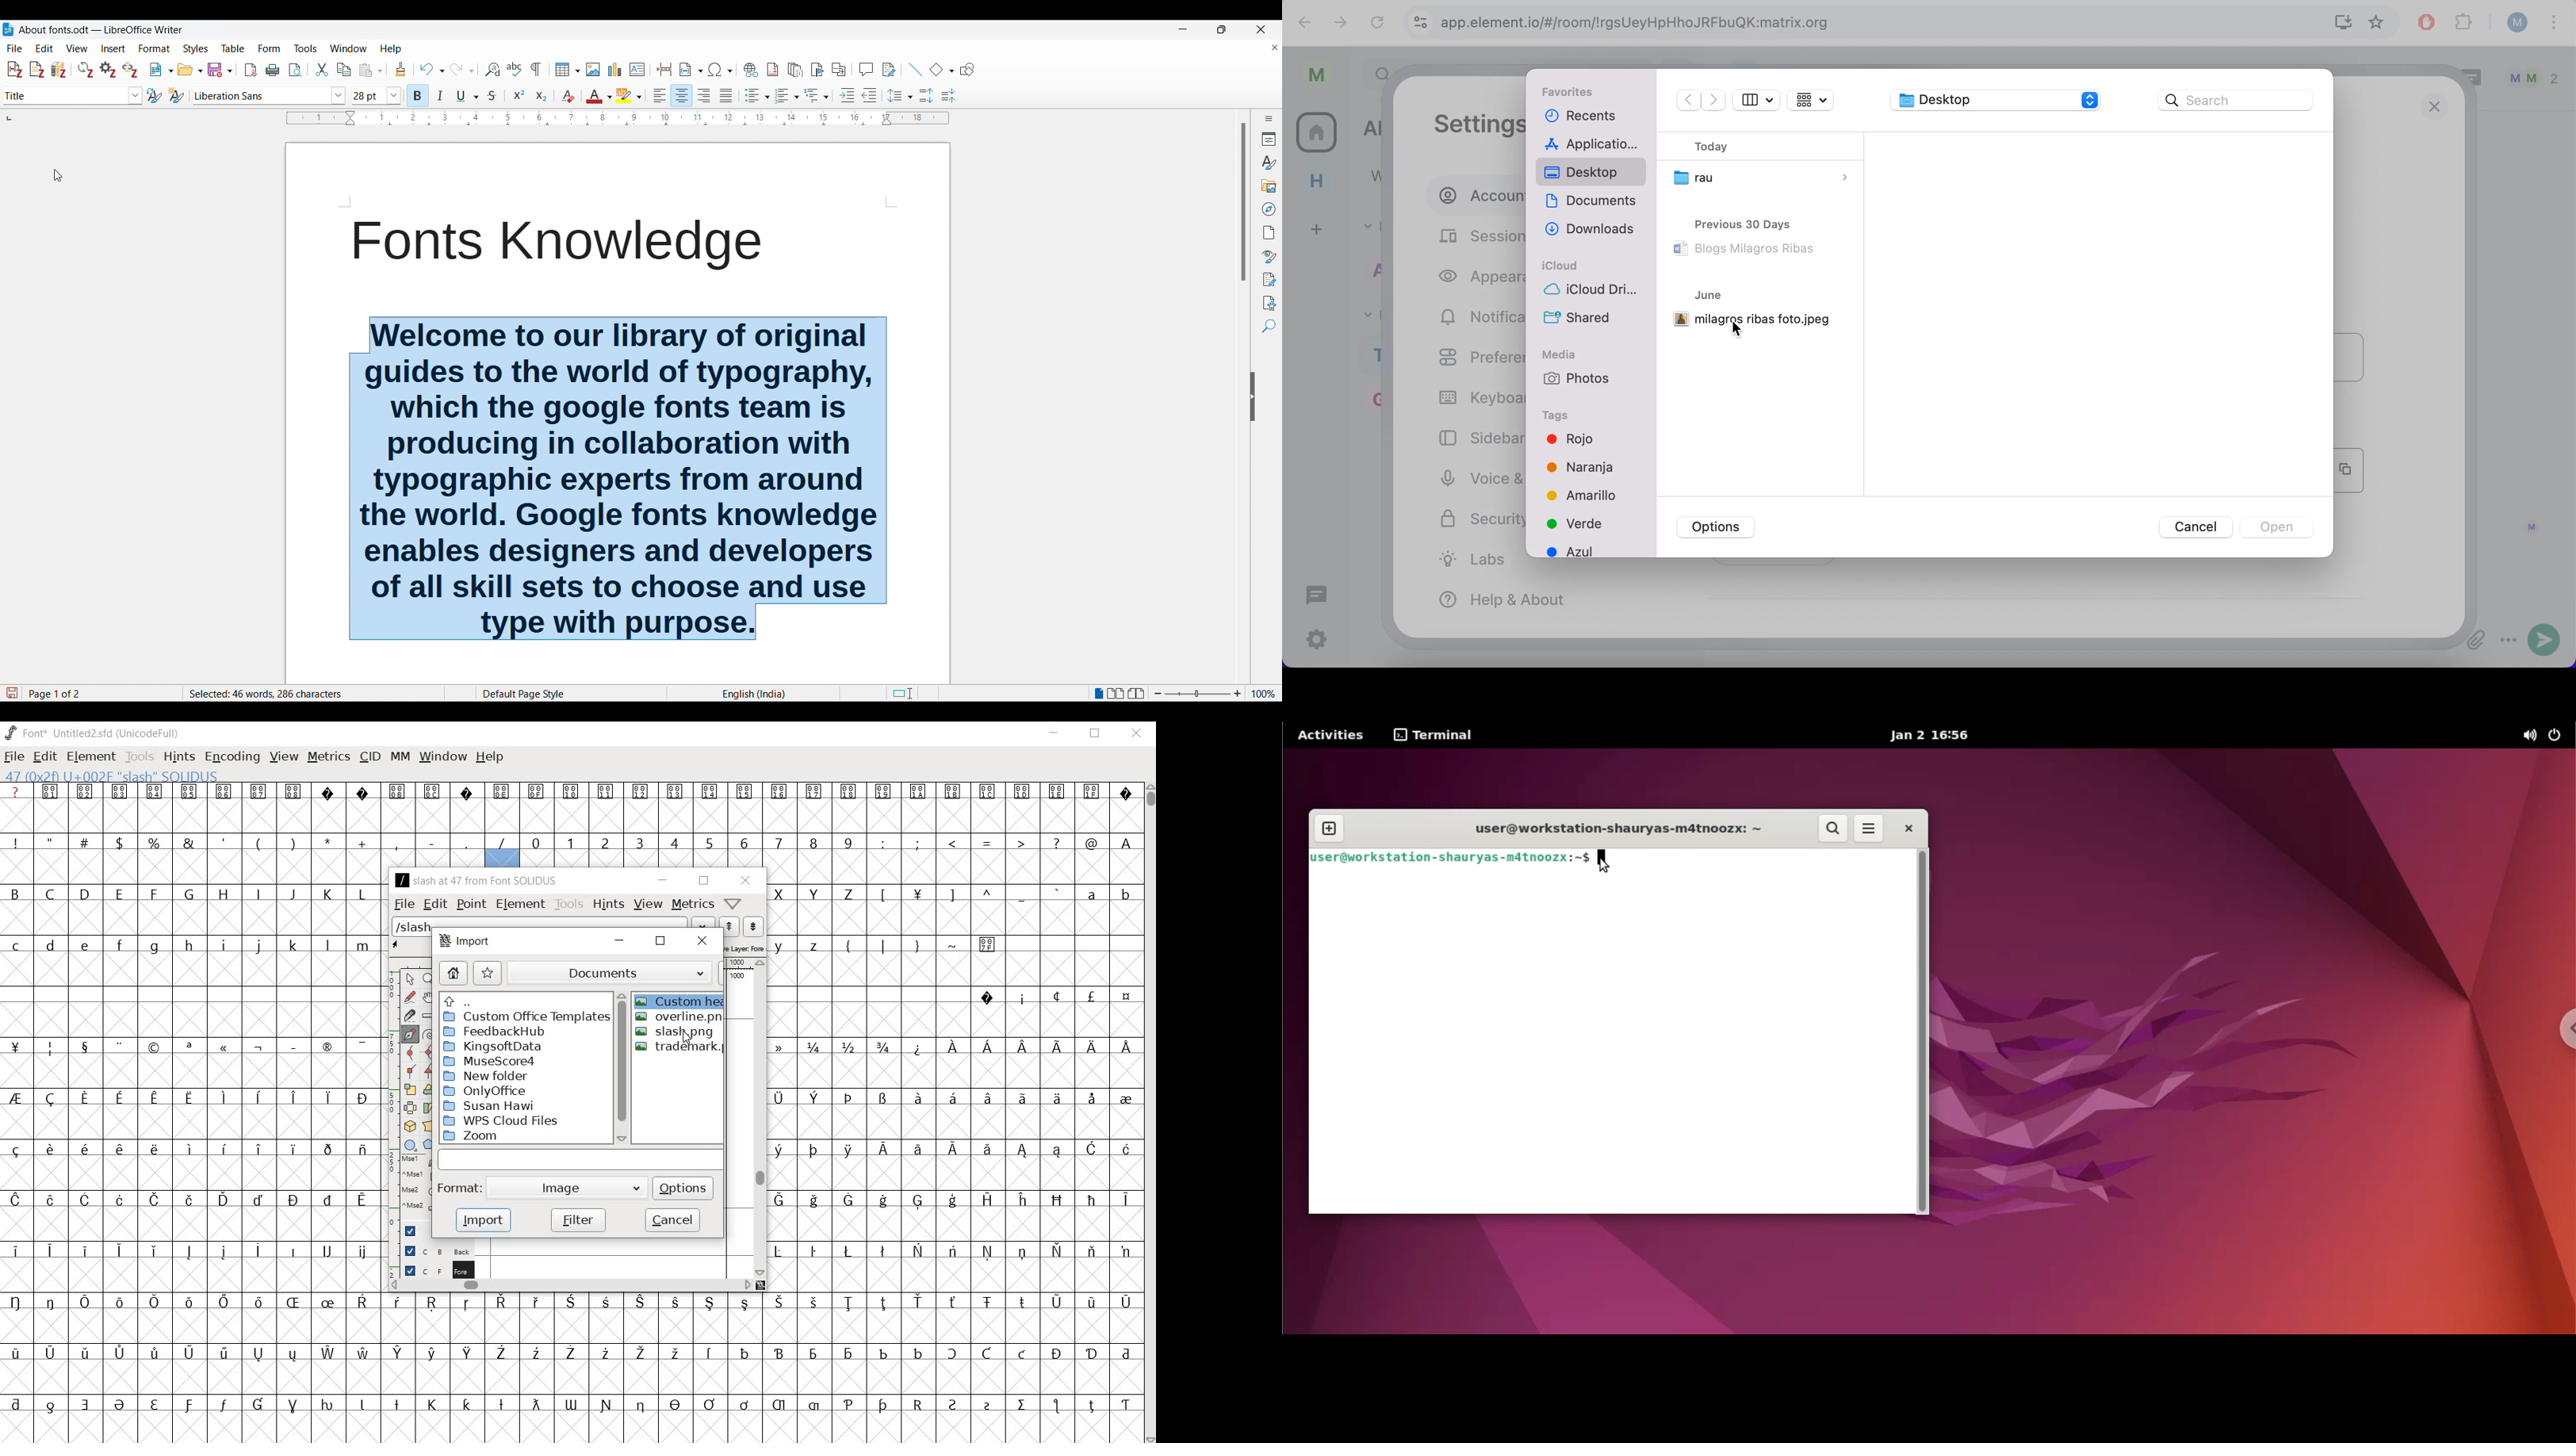 The width and height of the screenshot is (2576, 1456). I want to click on documents, so click(1593, 202).